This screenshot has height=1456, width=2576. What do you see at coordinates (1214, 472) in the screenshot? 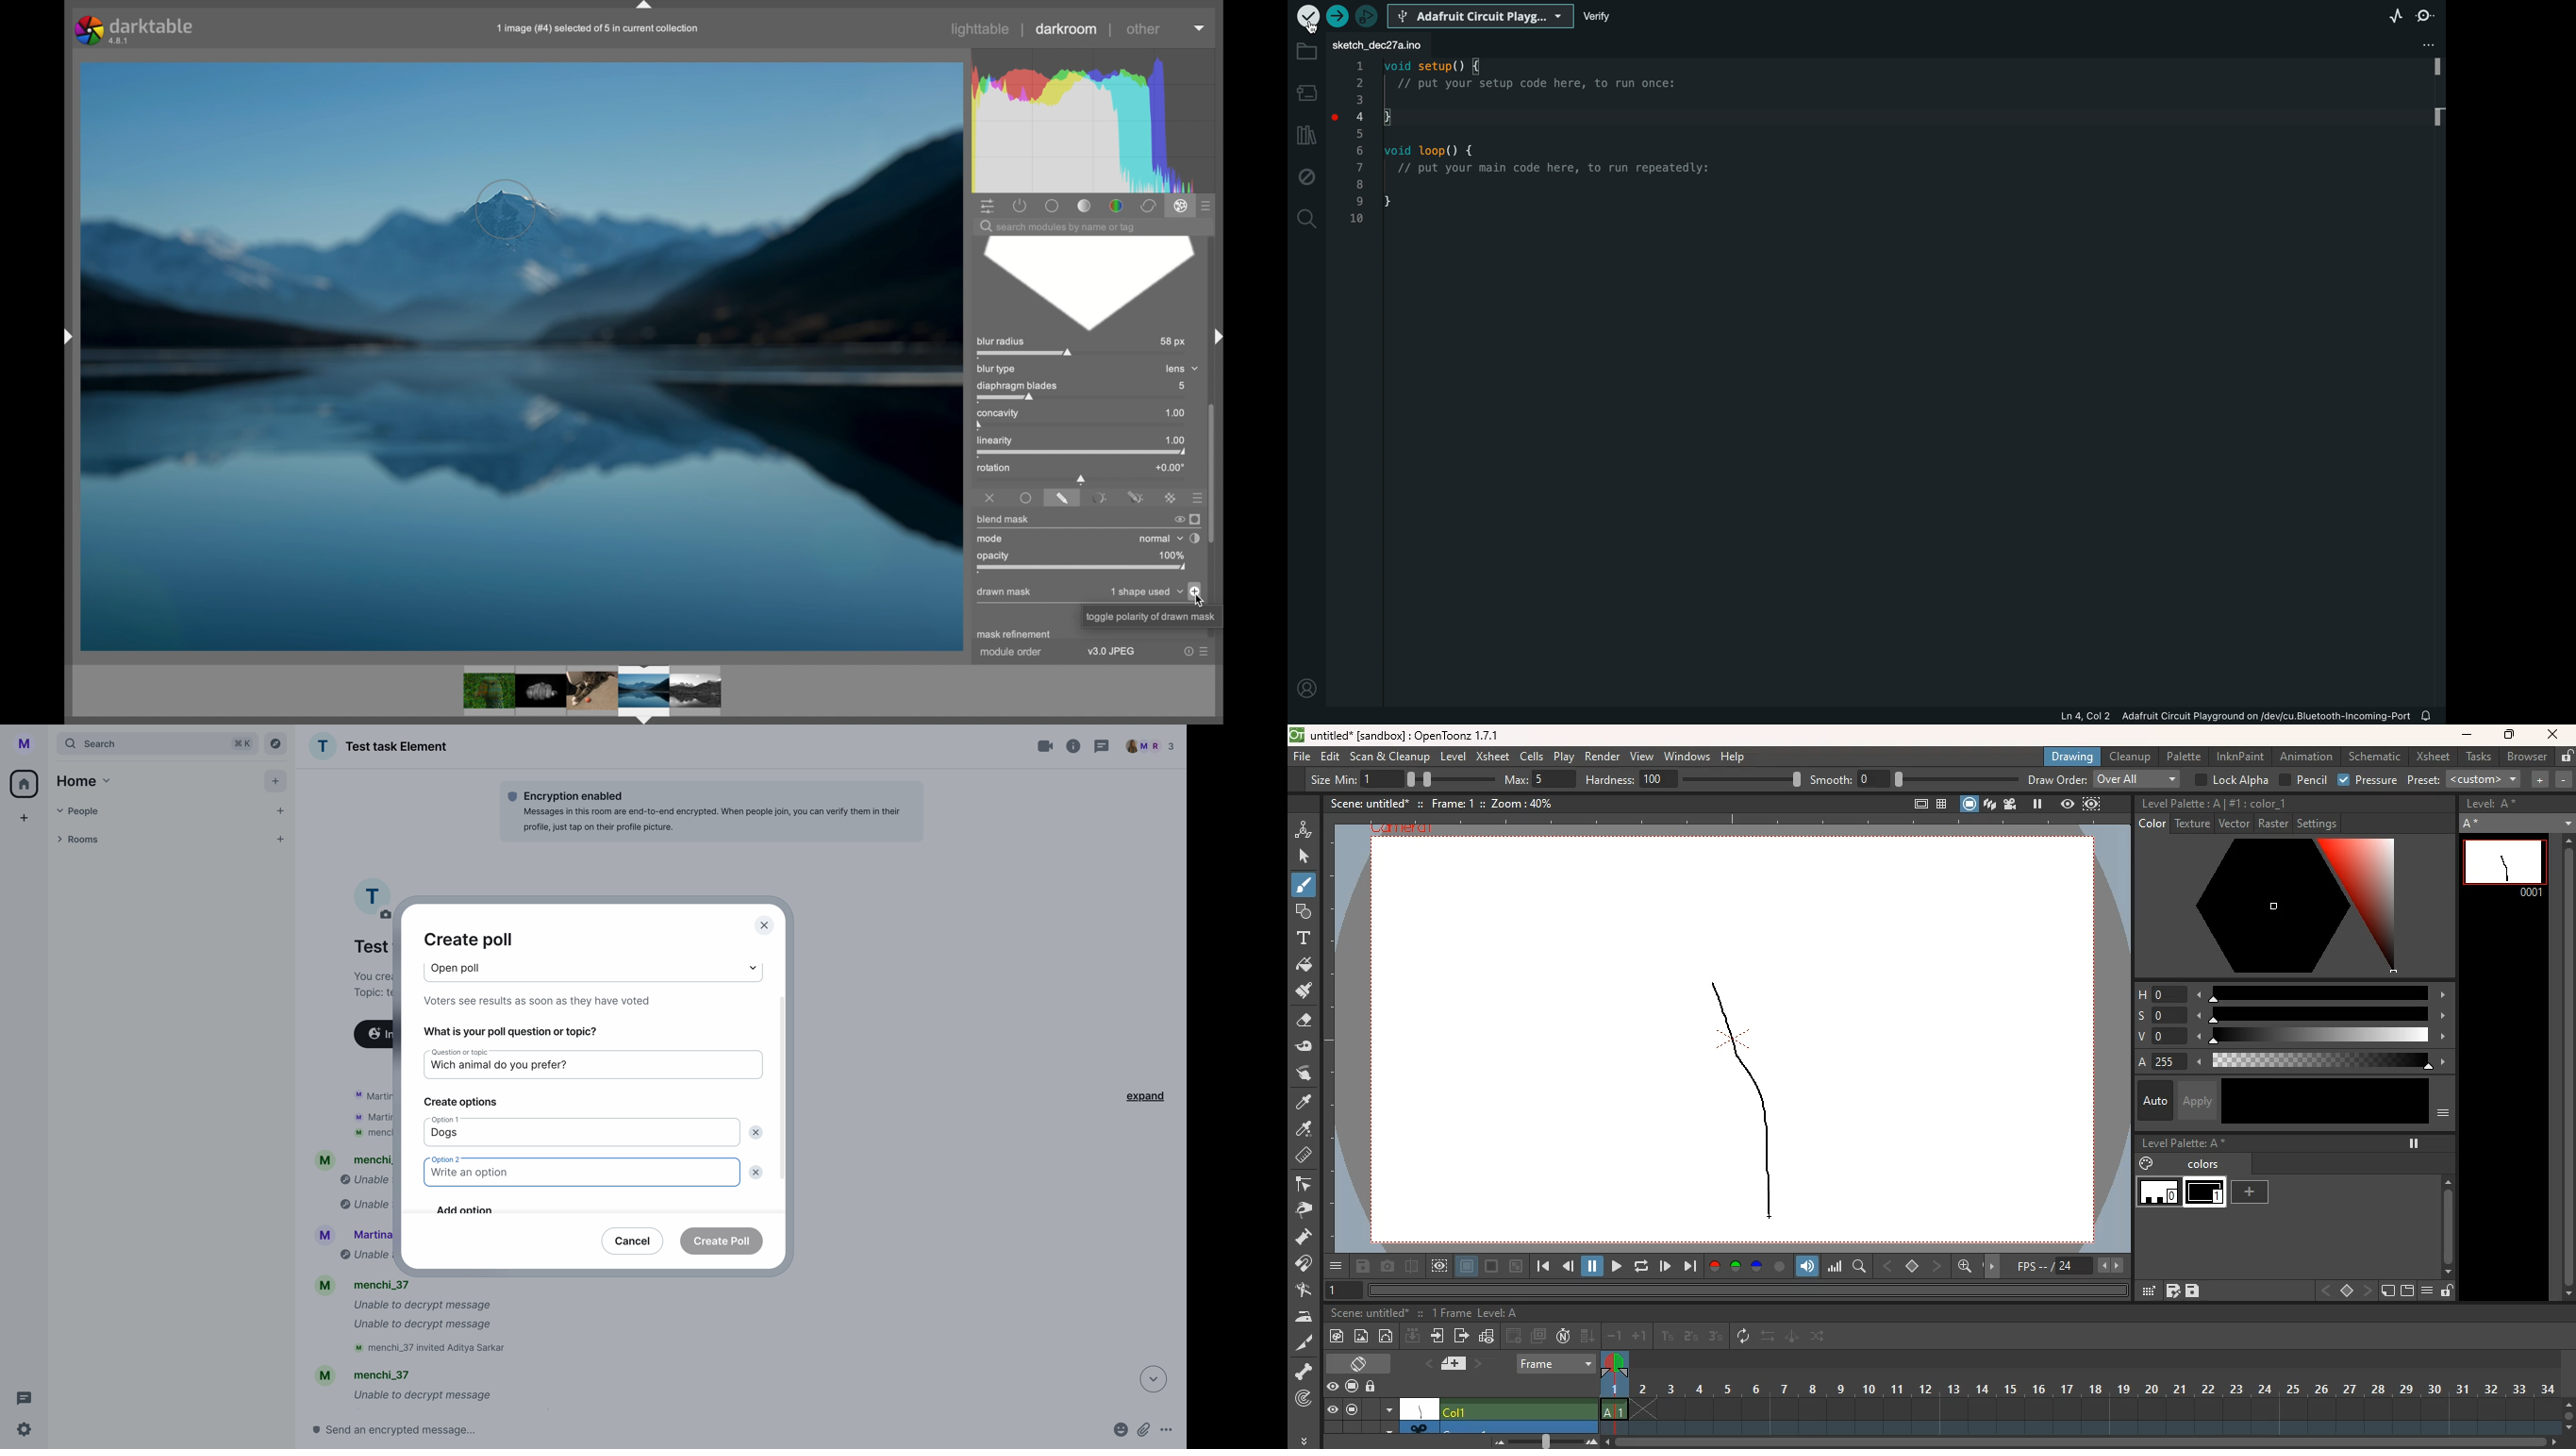
I see `scroll box` at bounding box center [1214, 472].